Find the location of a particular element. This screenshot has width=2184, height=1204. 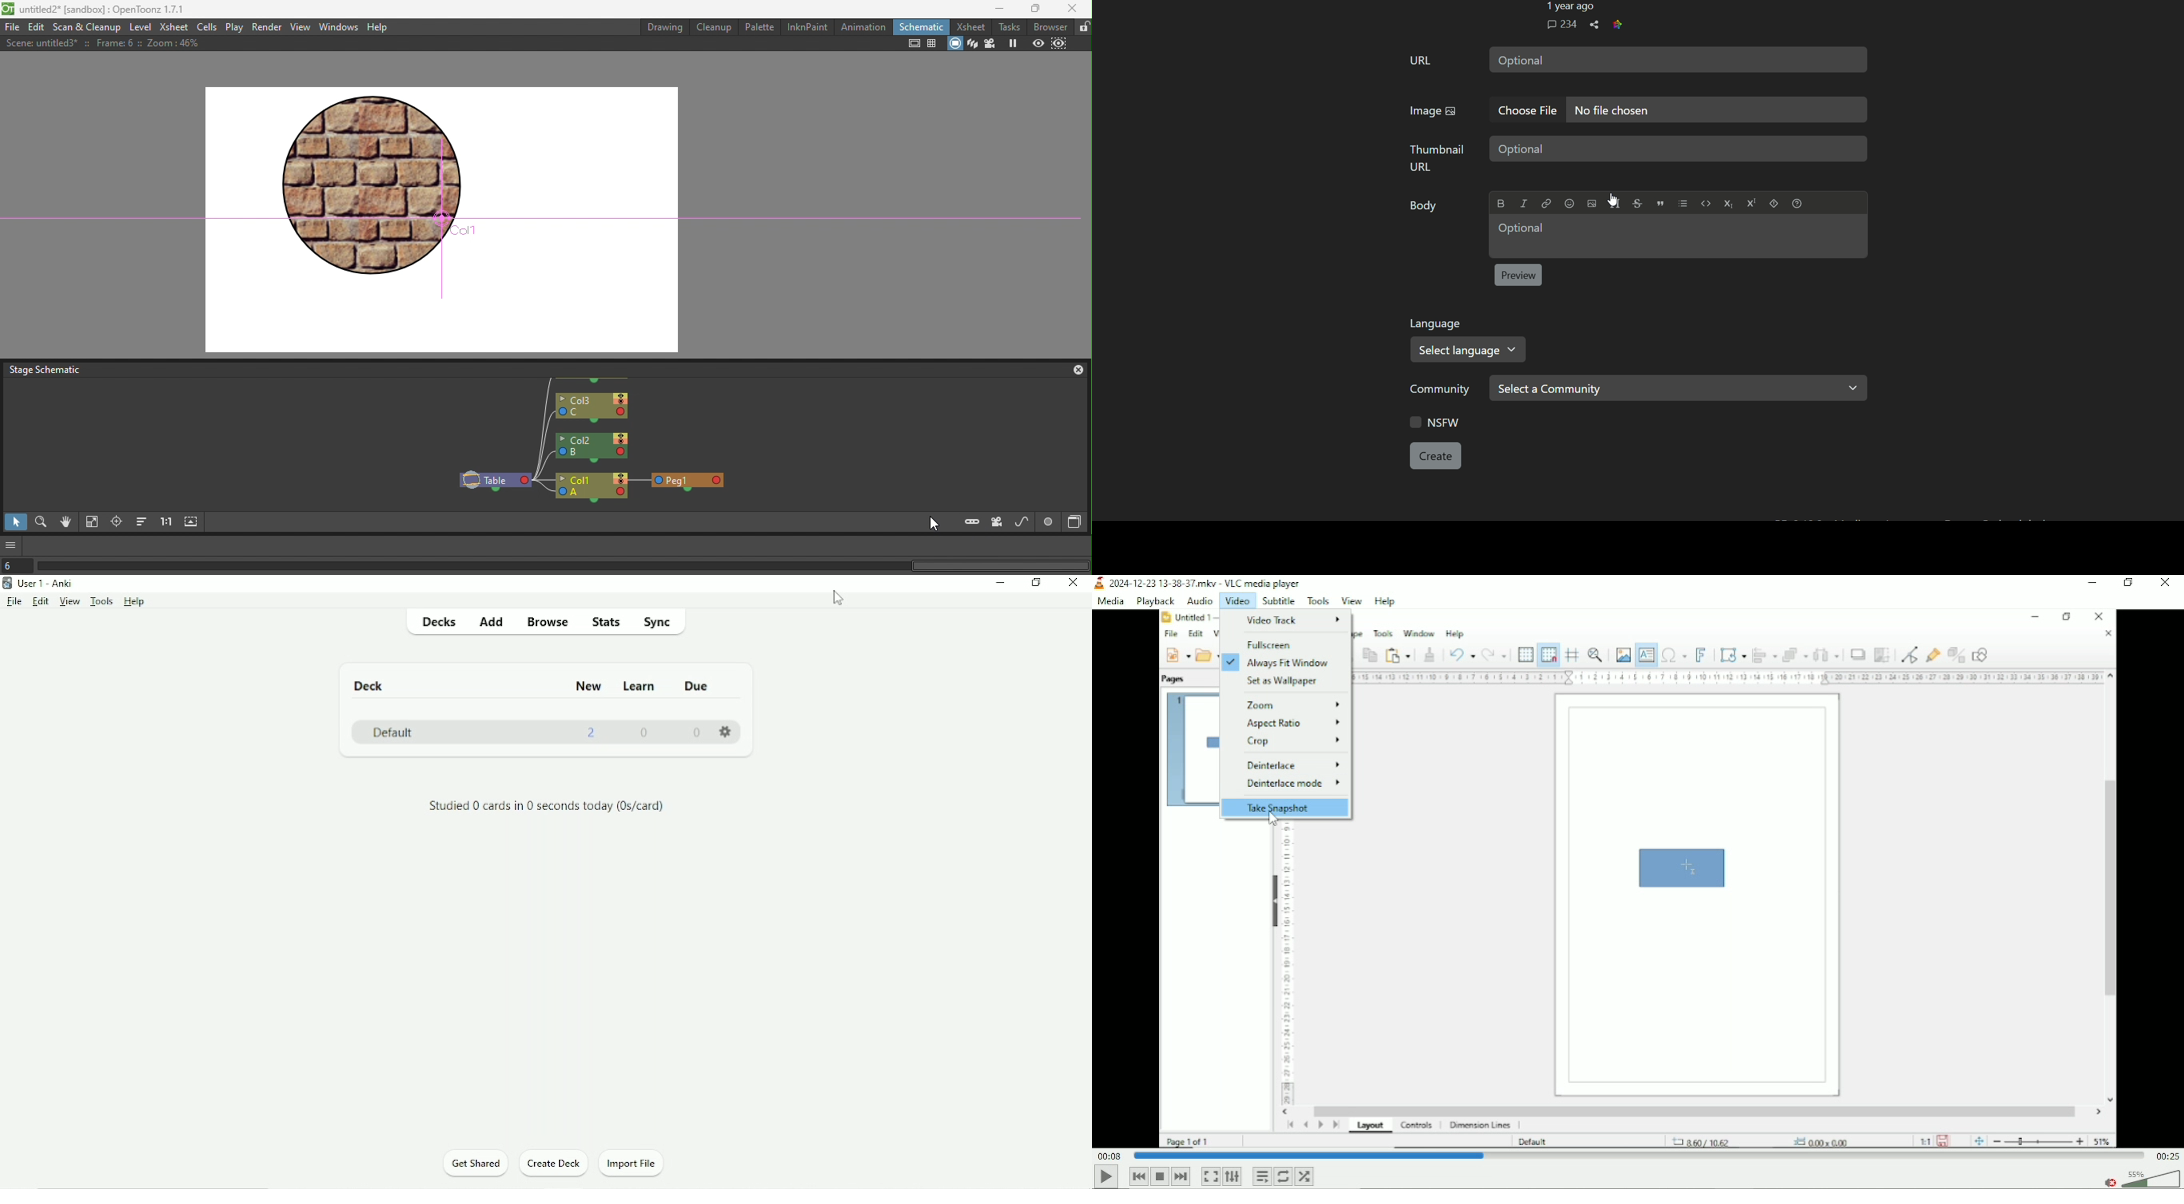

checked is located at coordinates (1228, 662).